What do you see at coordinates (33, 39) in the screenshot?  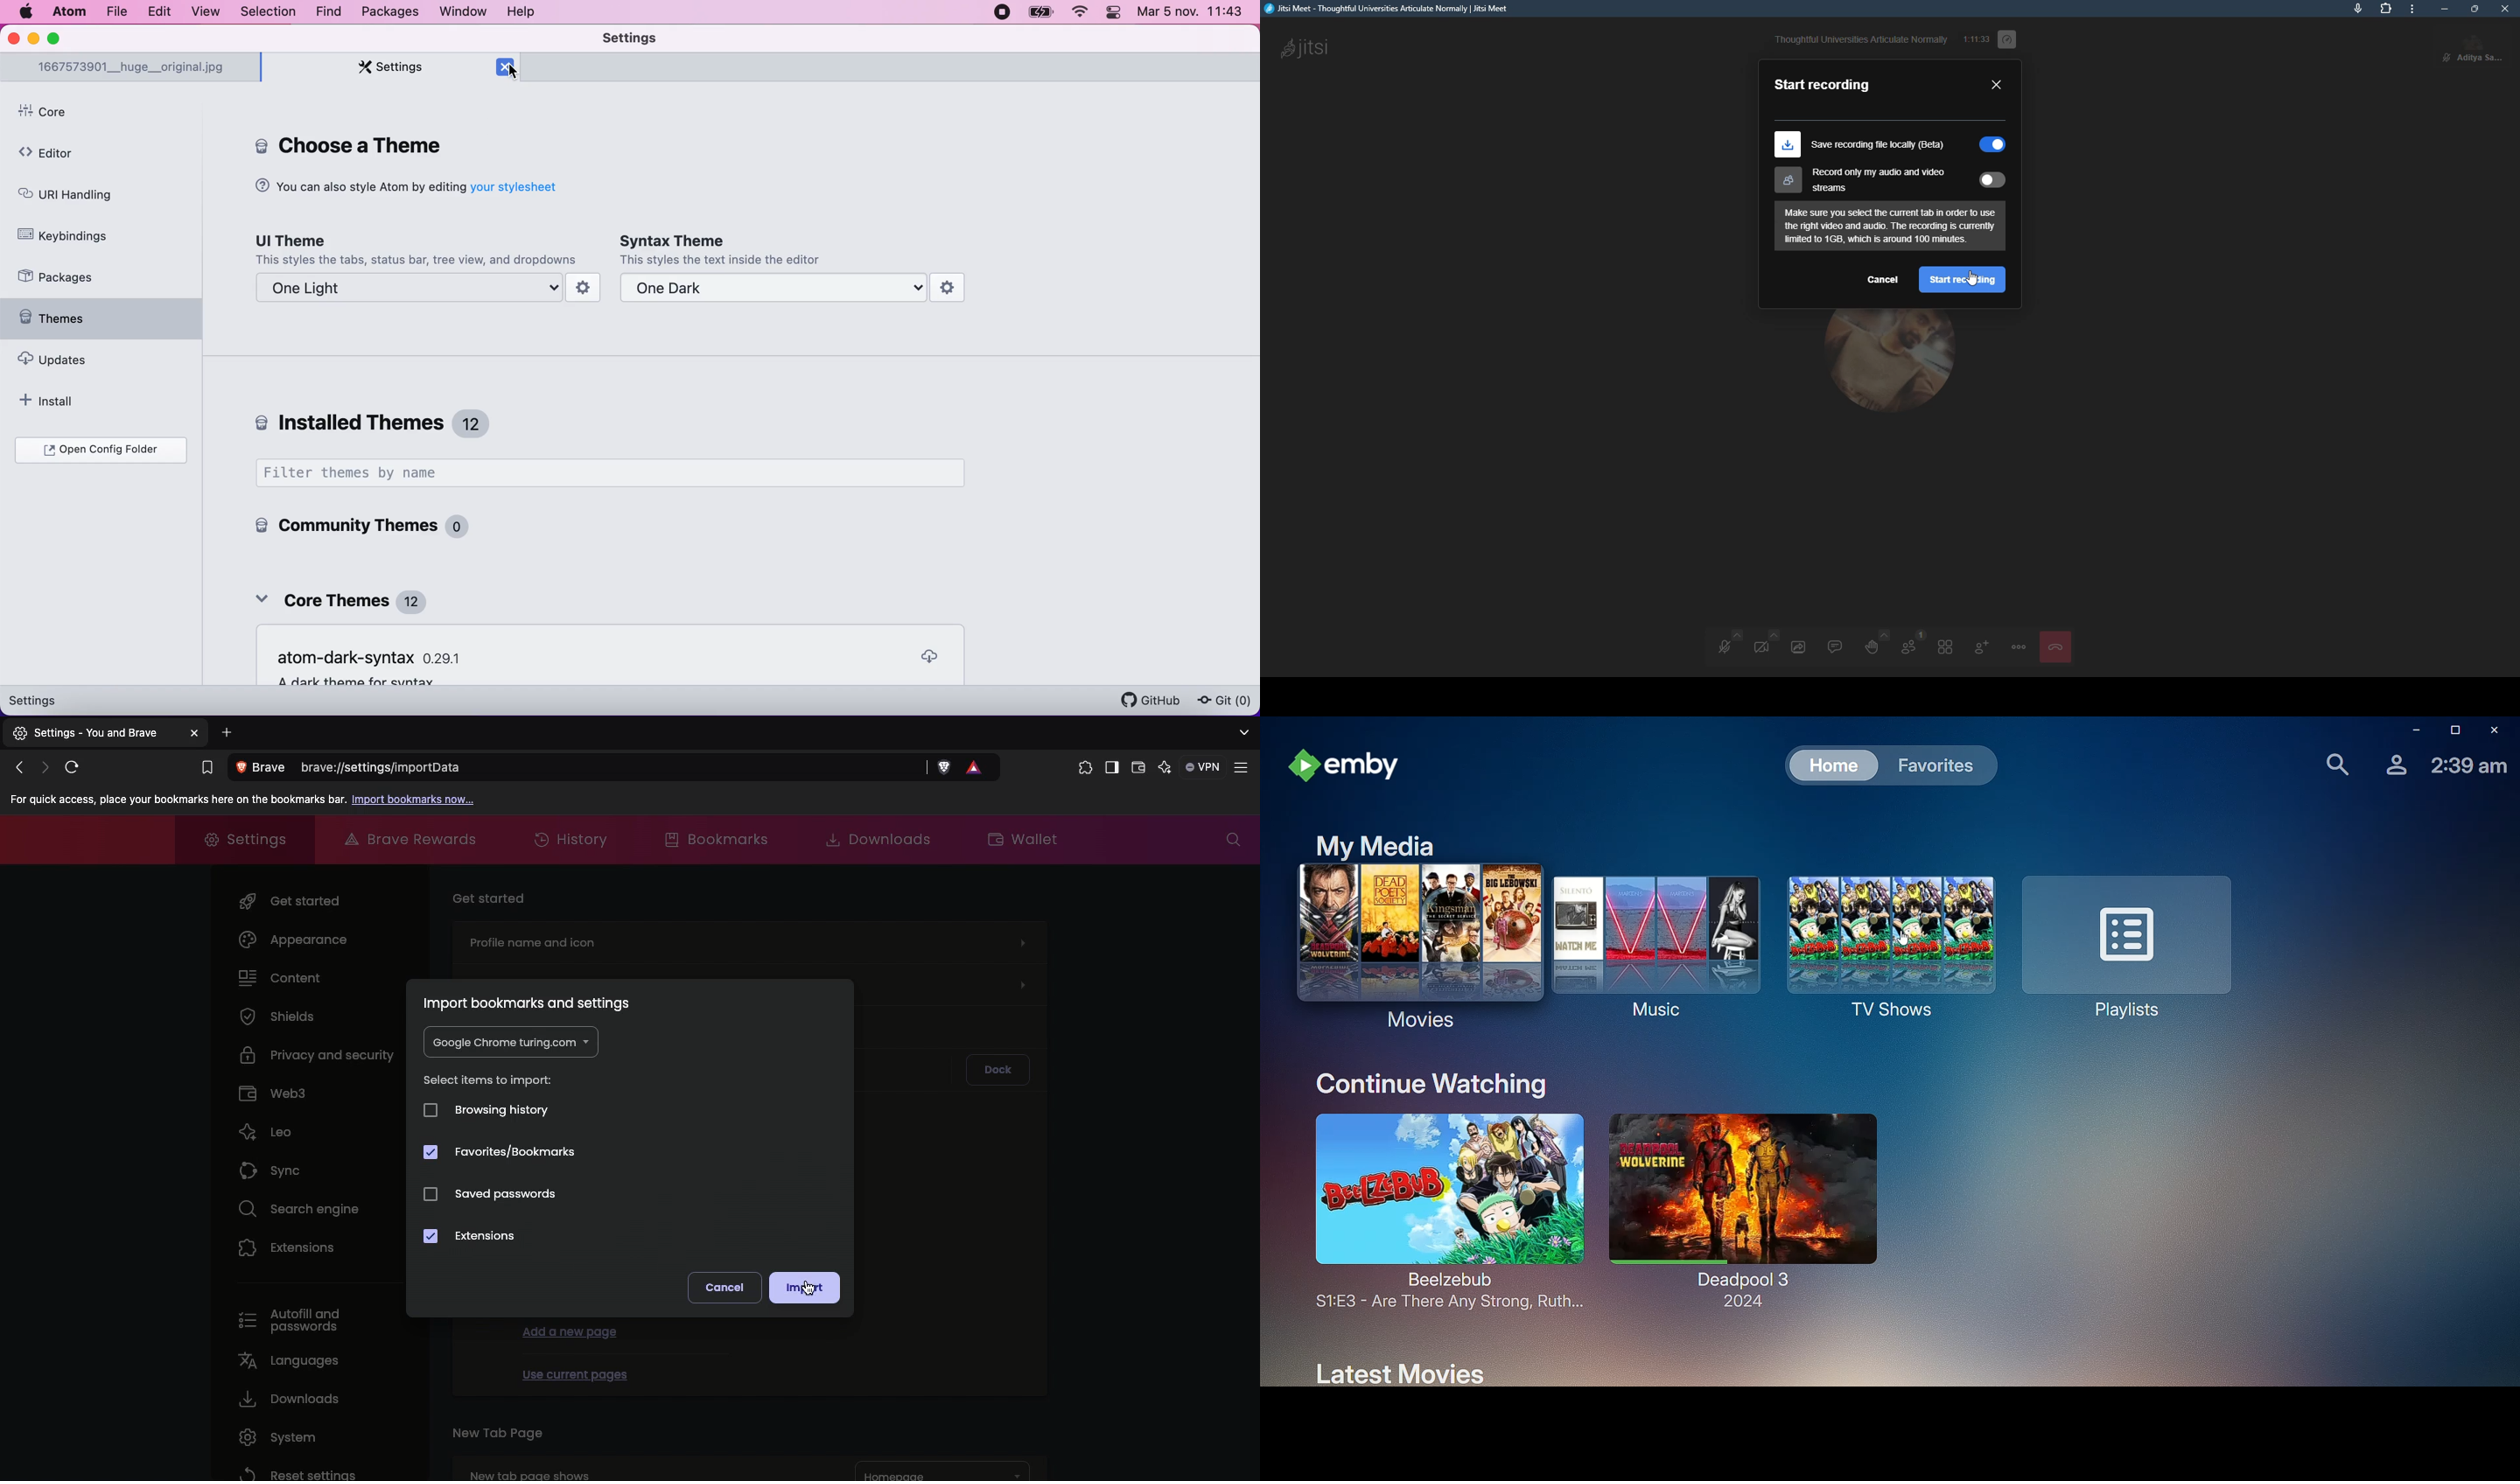 I see `minimize` at bounding box center [33, 39].